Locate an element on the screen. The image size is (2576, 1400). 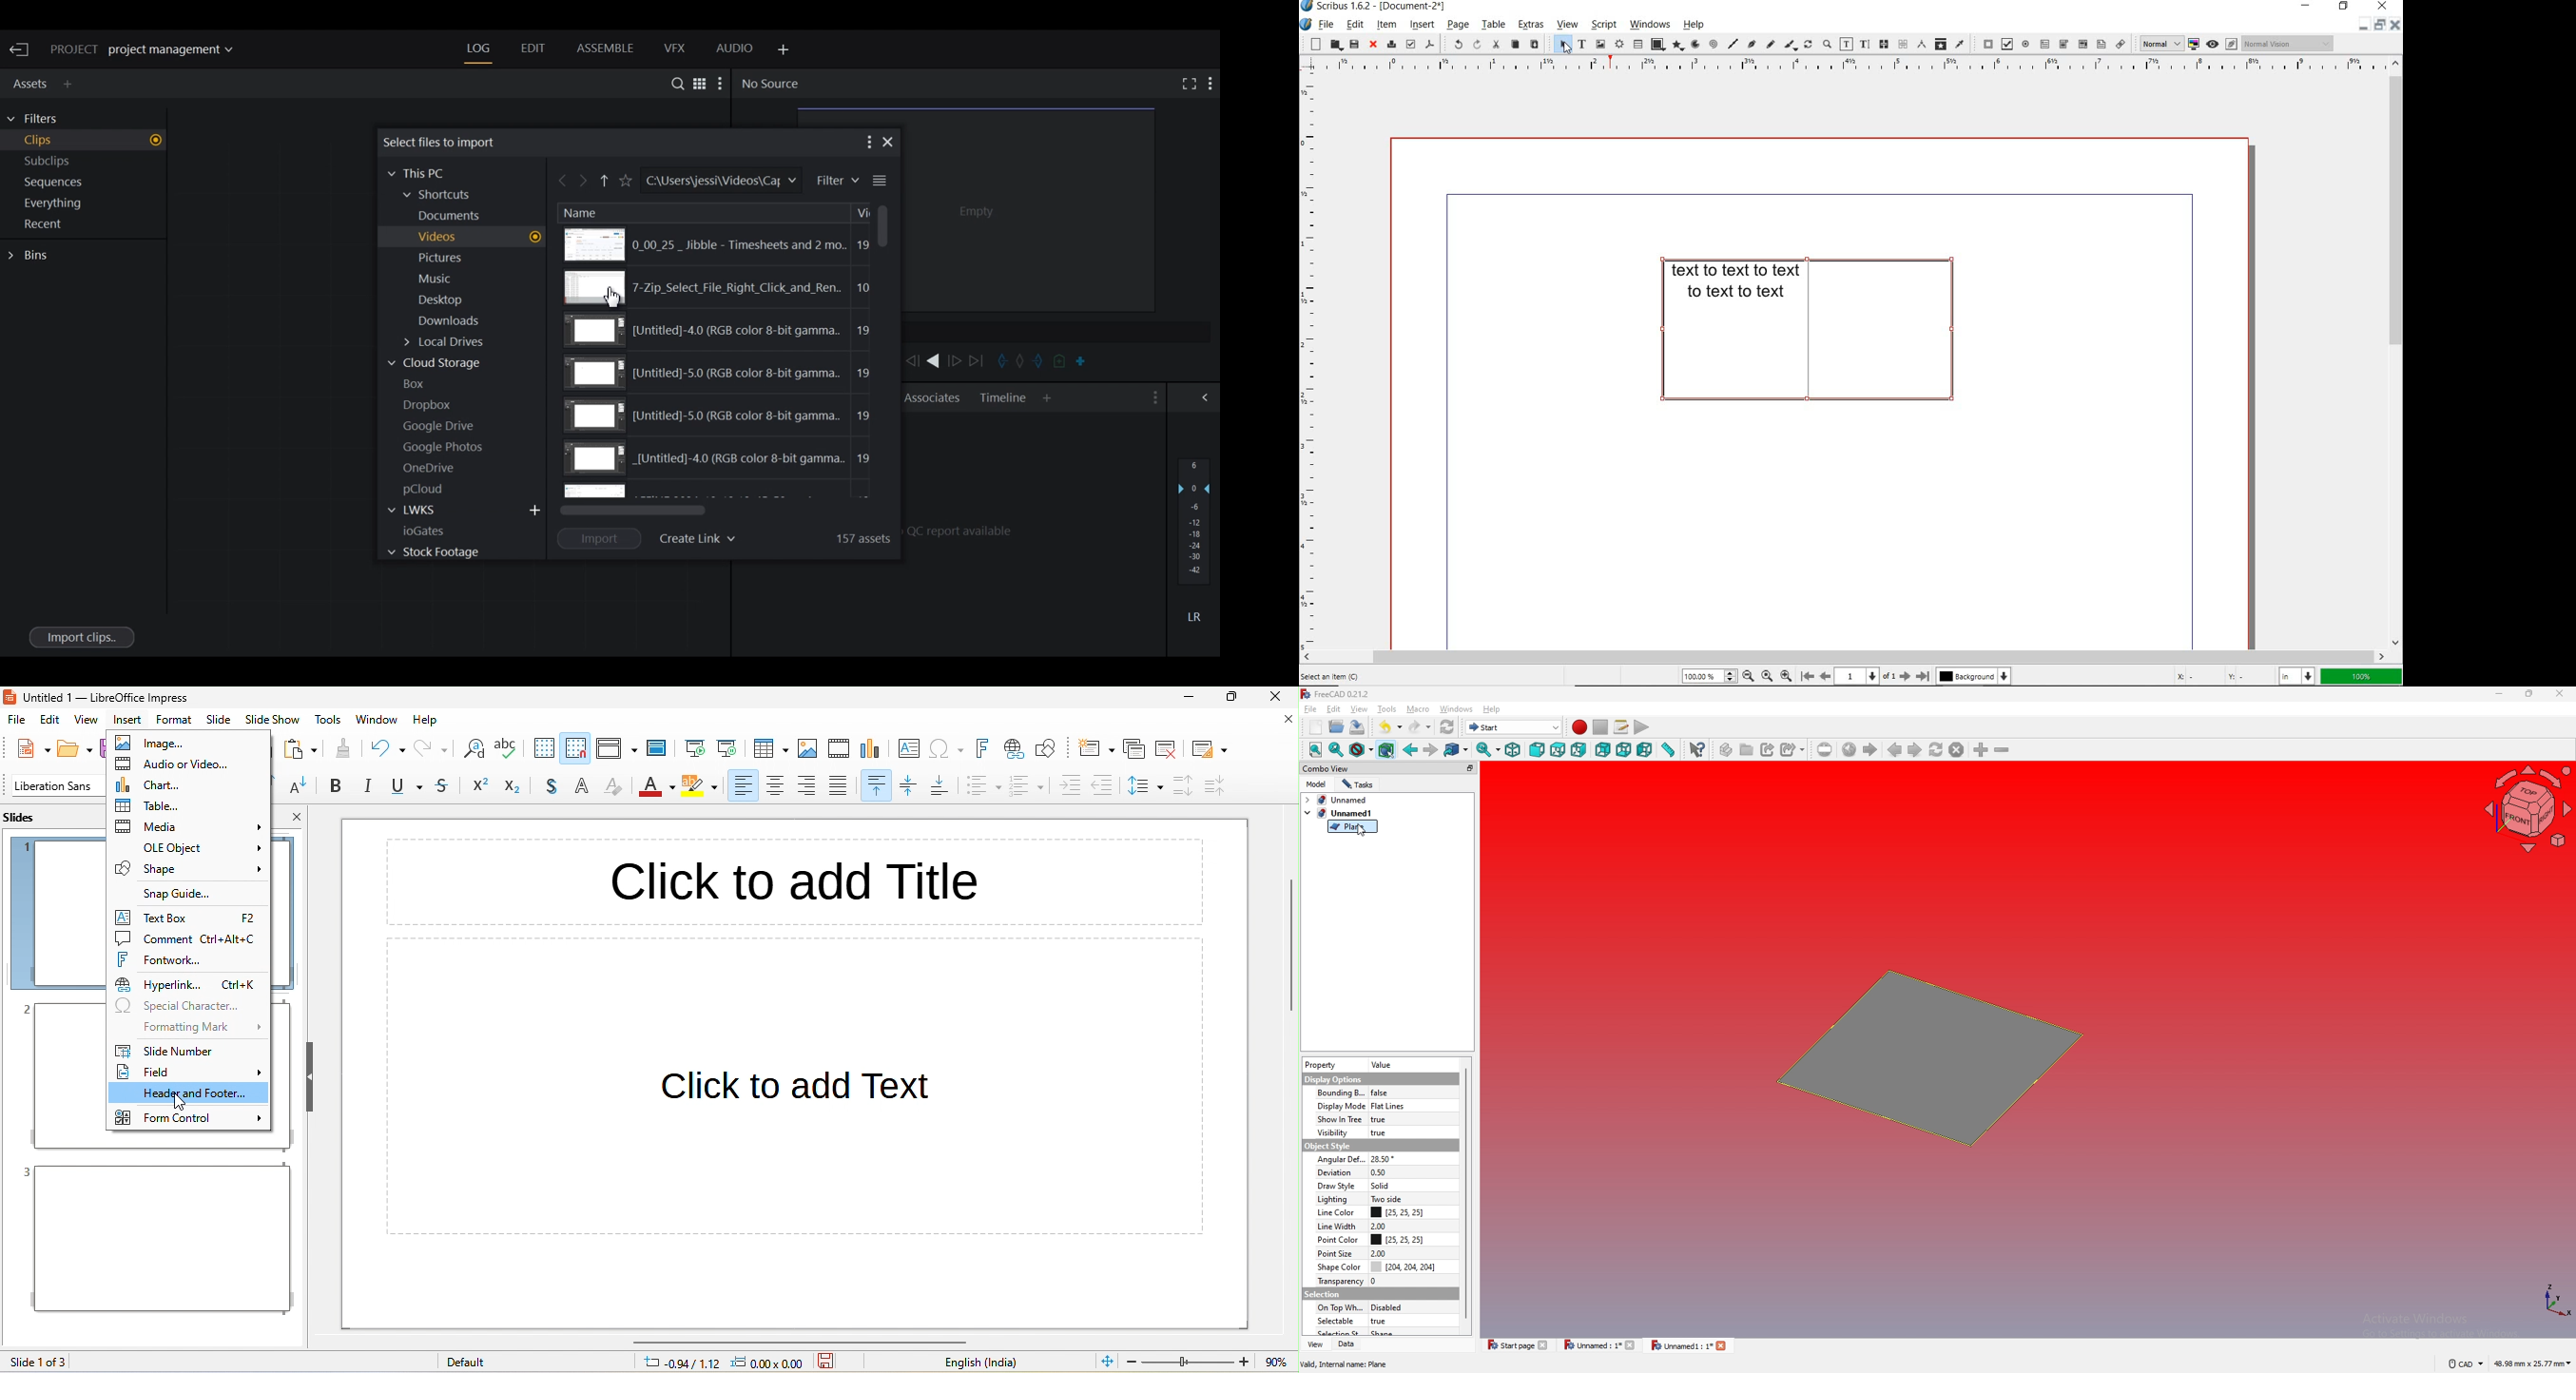
hide is located at coordinates (308, 1076).